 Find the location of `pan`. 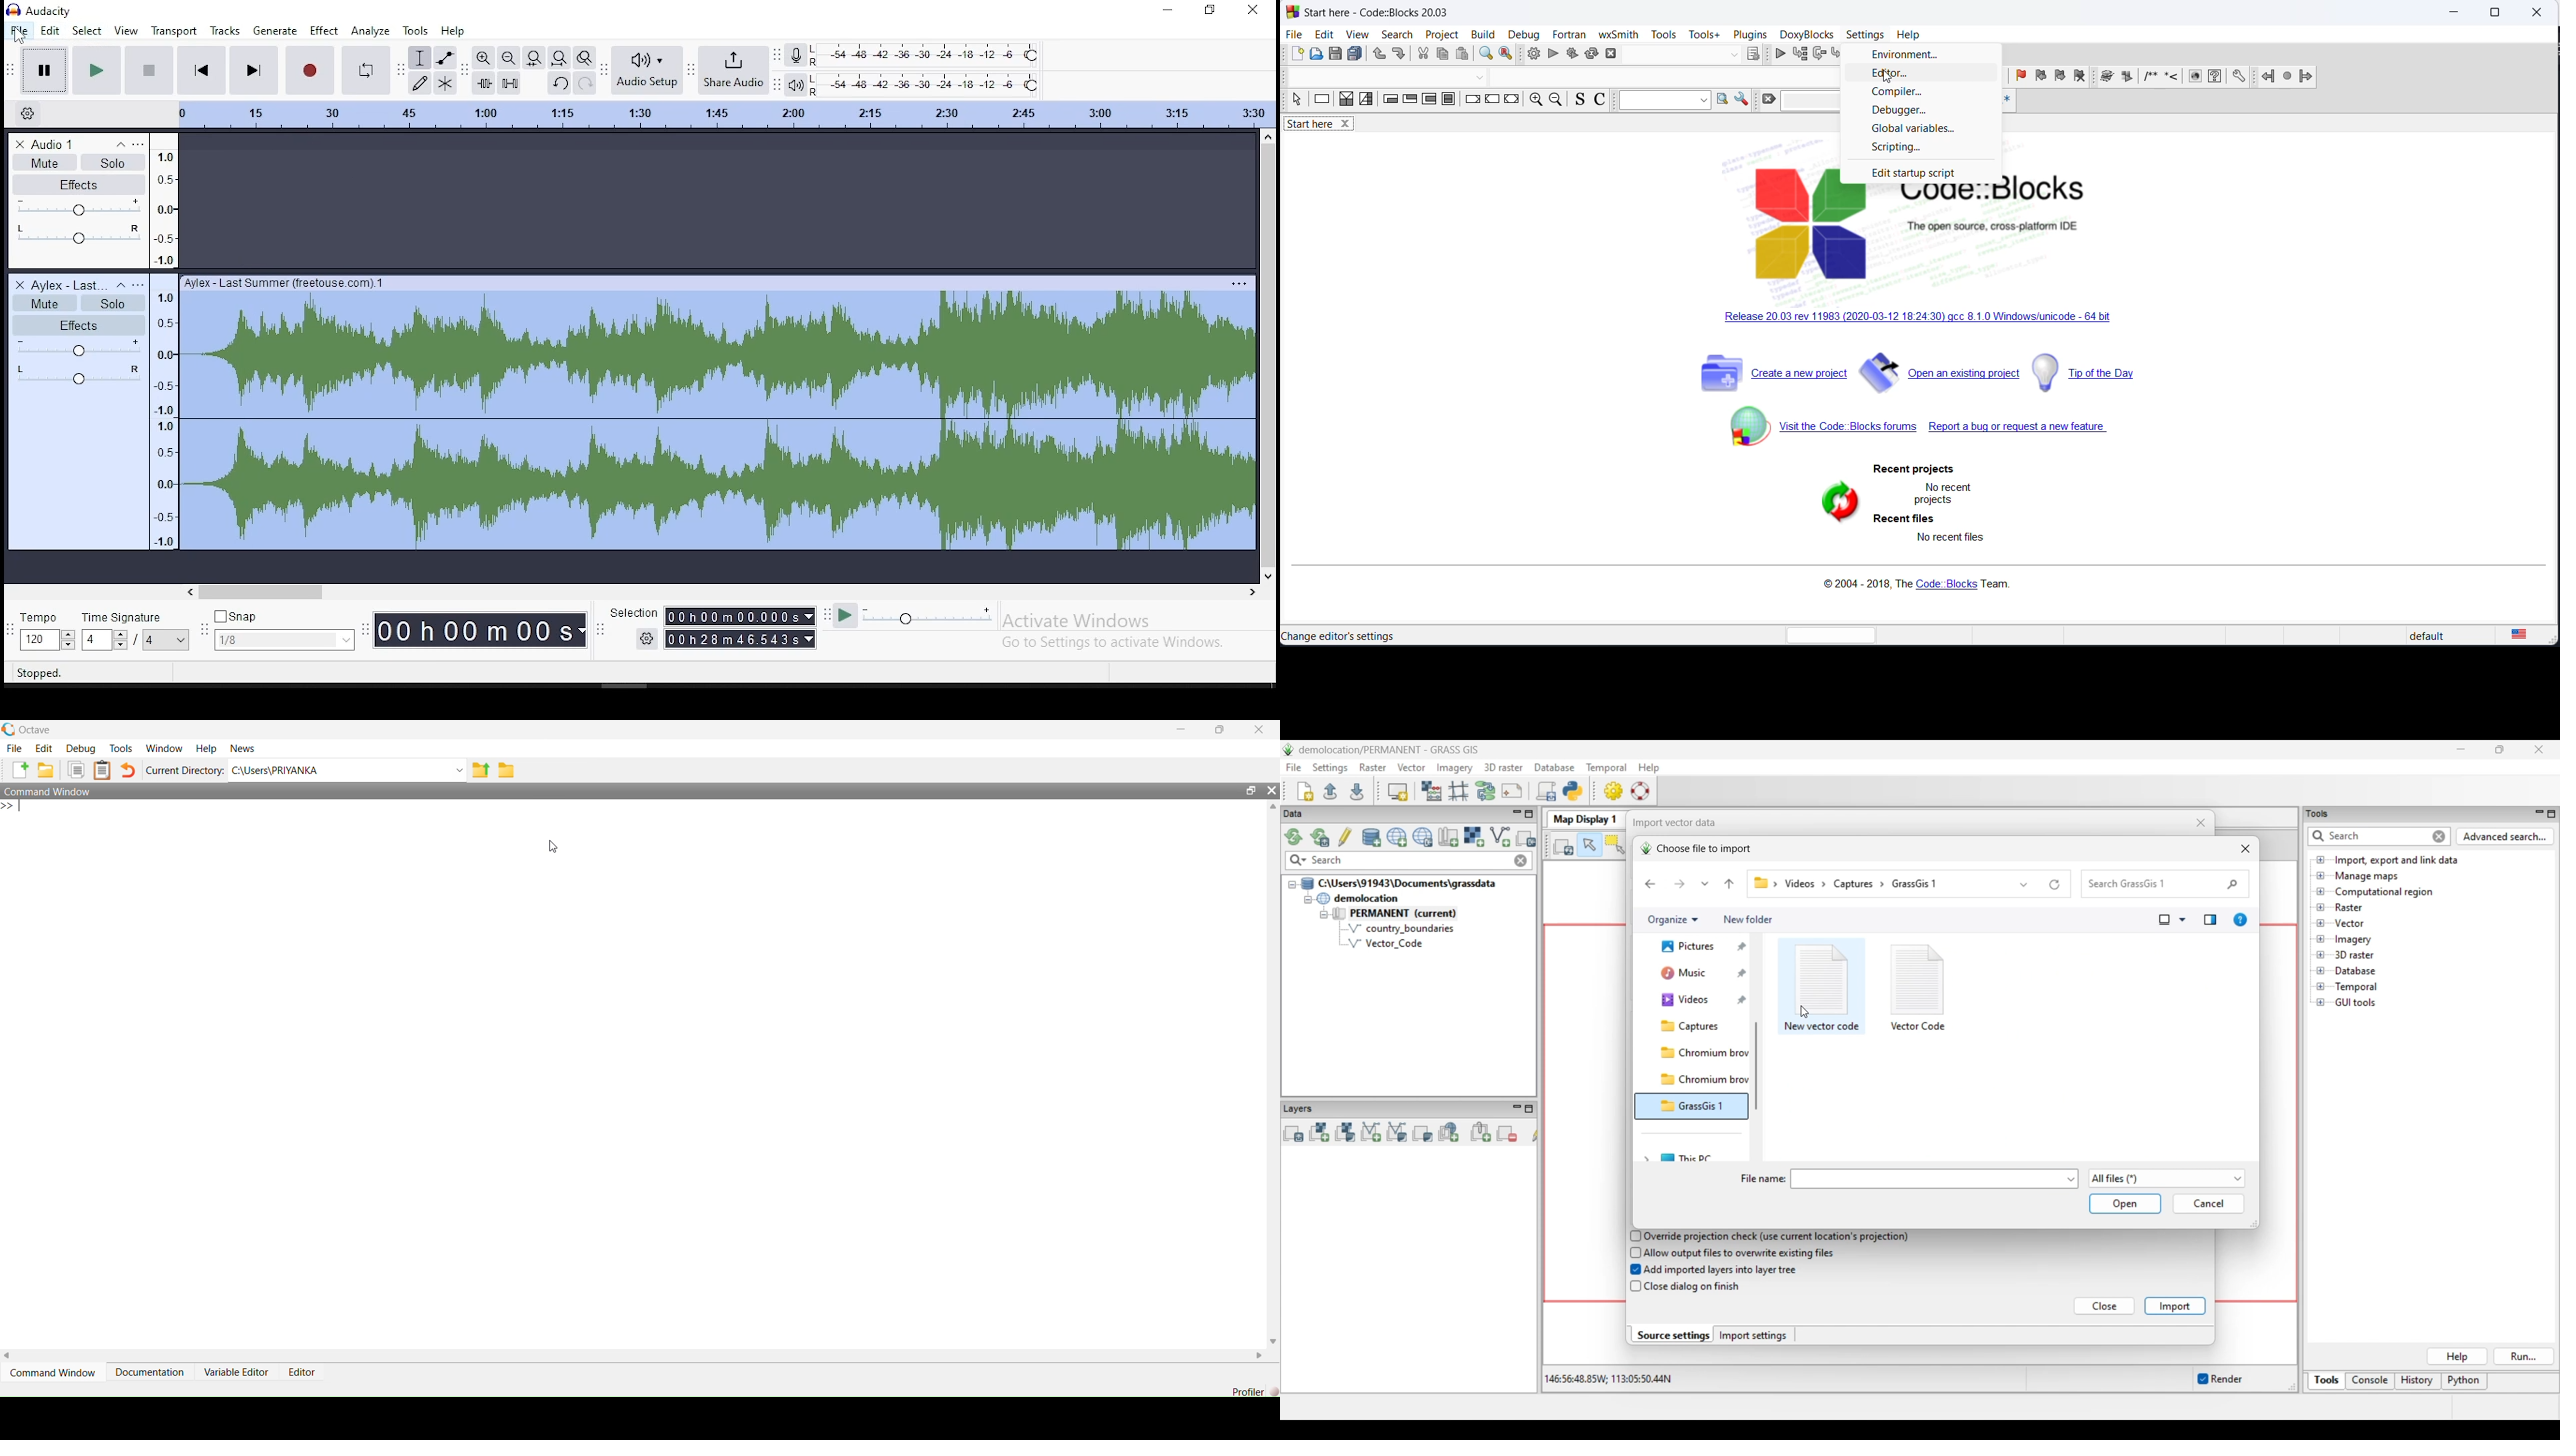

pan is located at coordinates (77, 376).